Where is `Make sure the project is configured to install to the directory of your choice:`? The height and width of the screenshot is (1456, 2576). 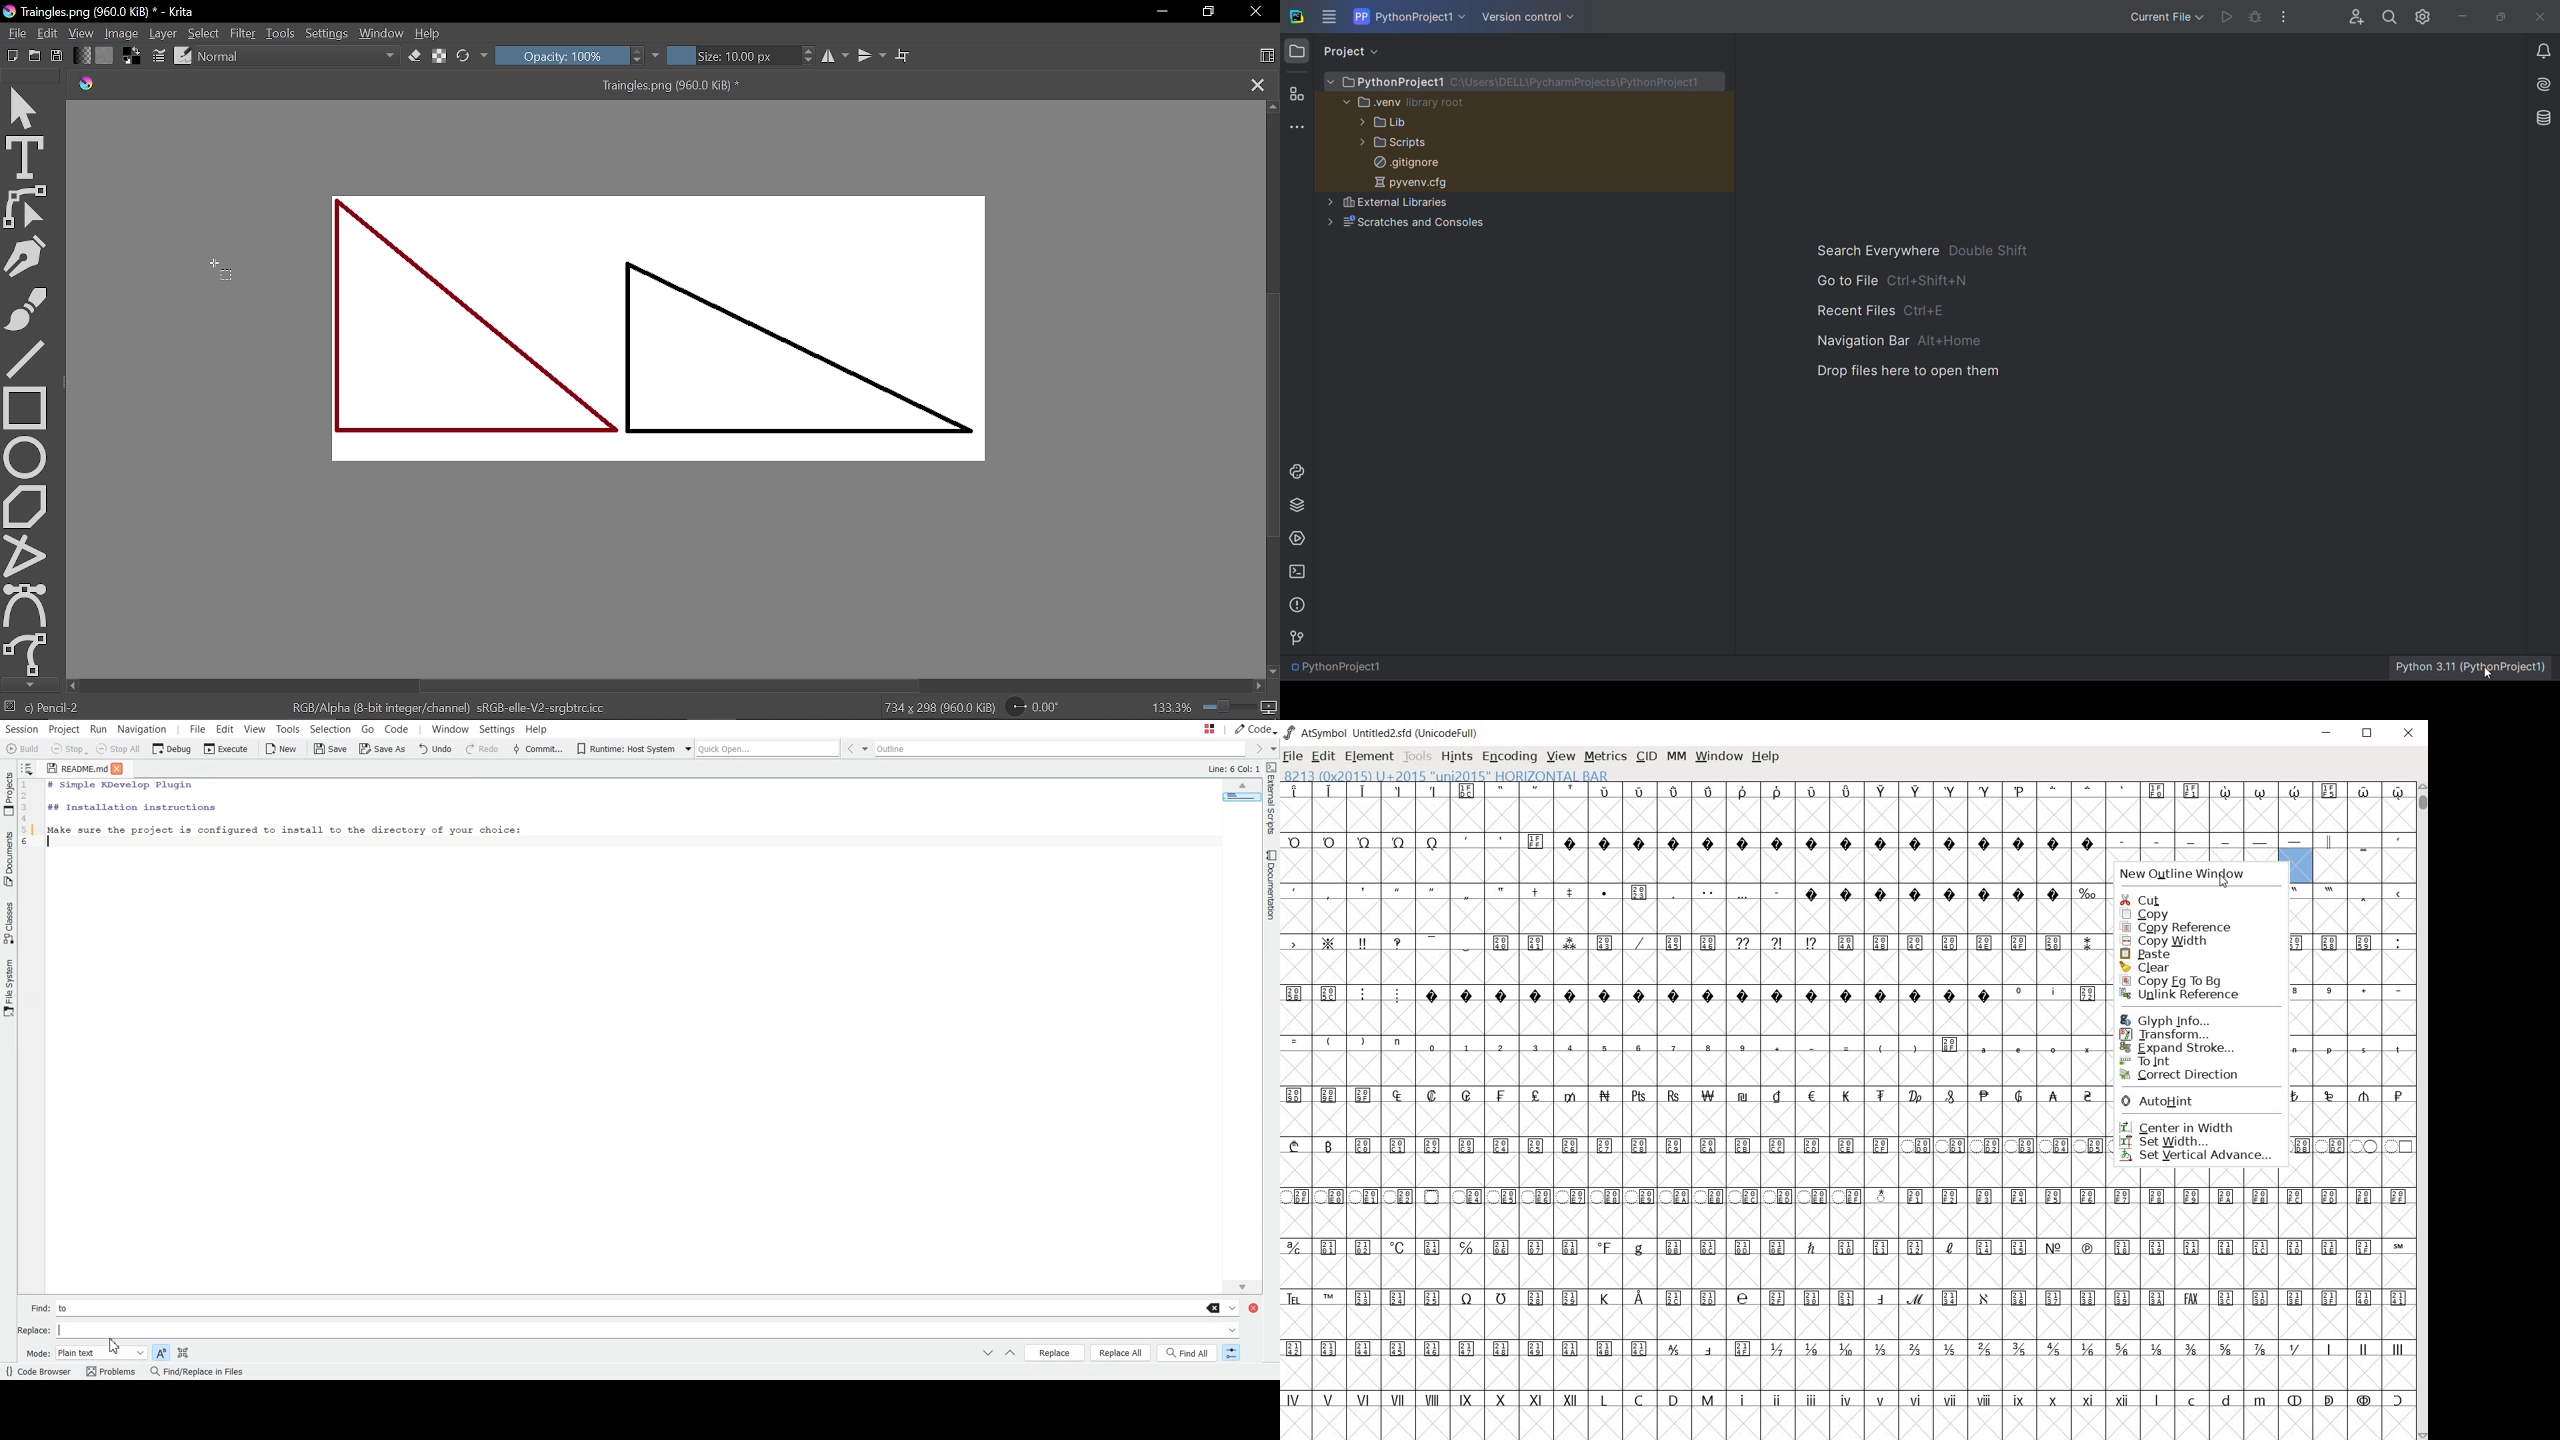 Make sure the project is configured to install to the directory of your choice: is located at coordinates (285, 828).